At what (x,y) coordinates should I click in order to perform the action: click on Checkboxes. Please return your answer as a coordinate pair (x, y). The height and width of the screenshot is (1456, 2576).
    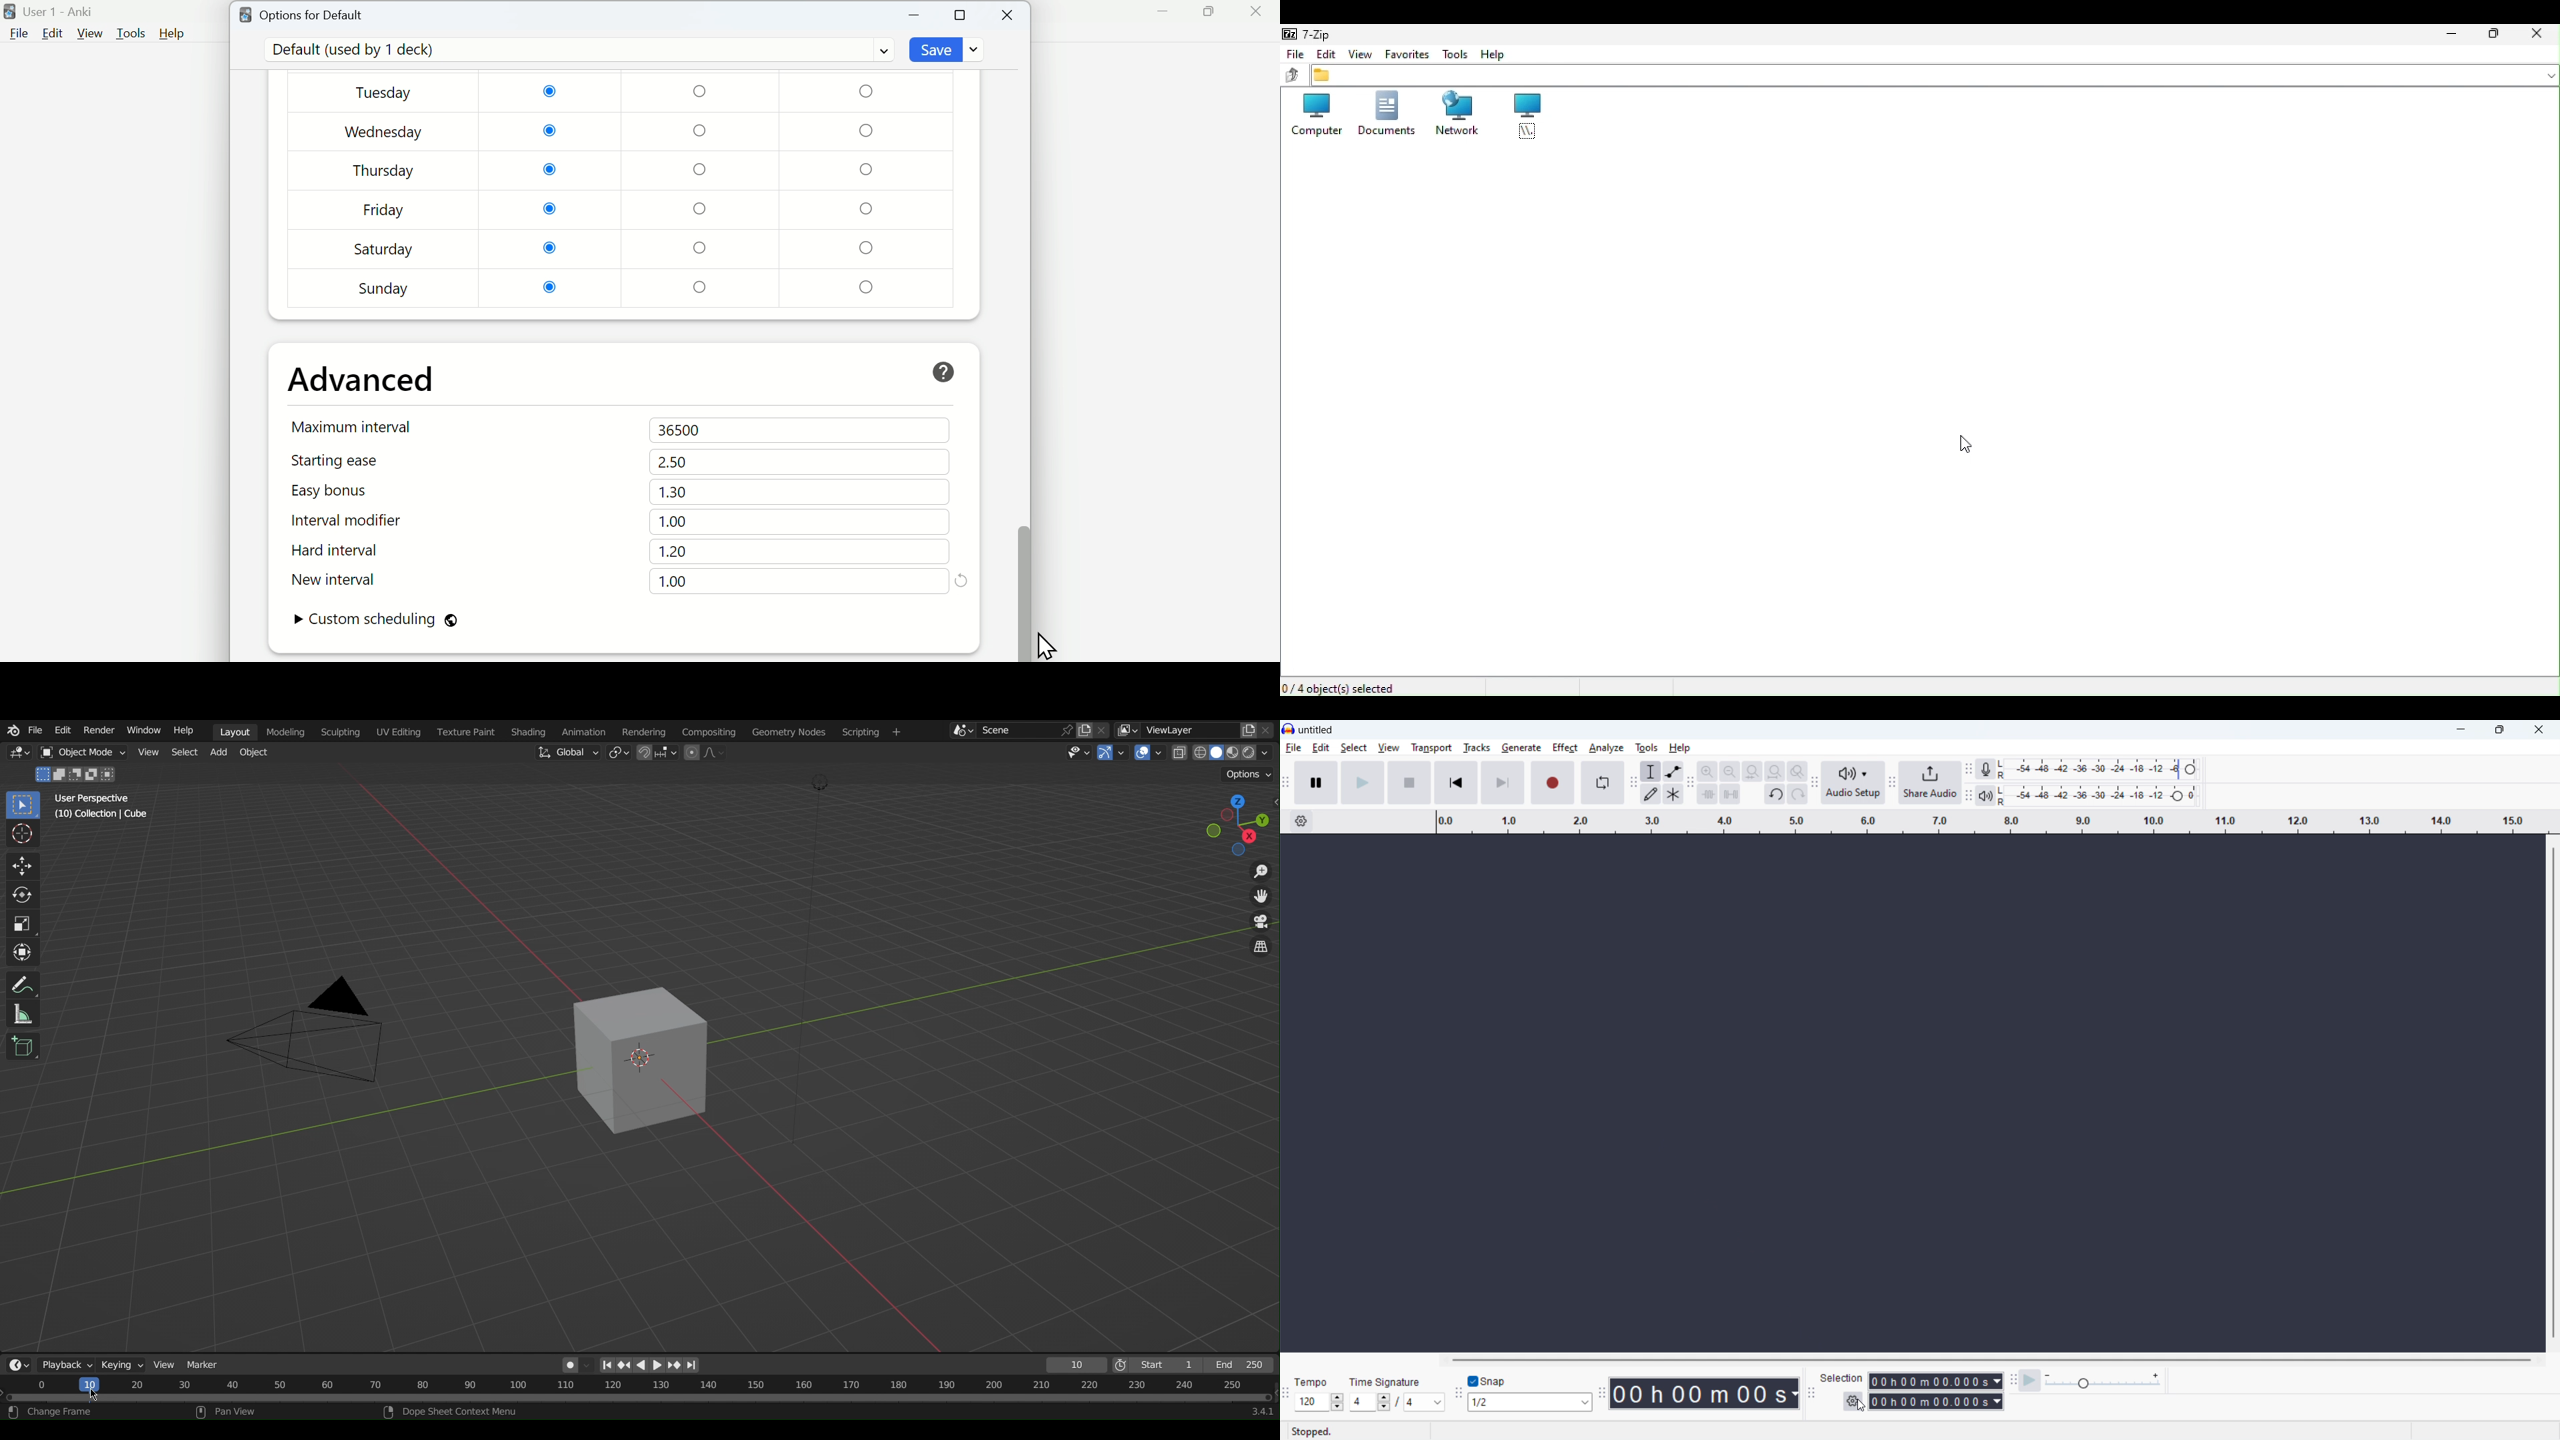
    Looking at the image, I should click on (703, 190).